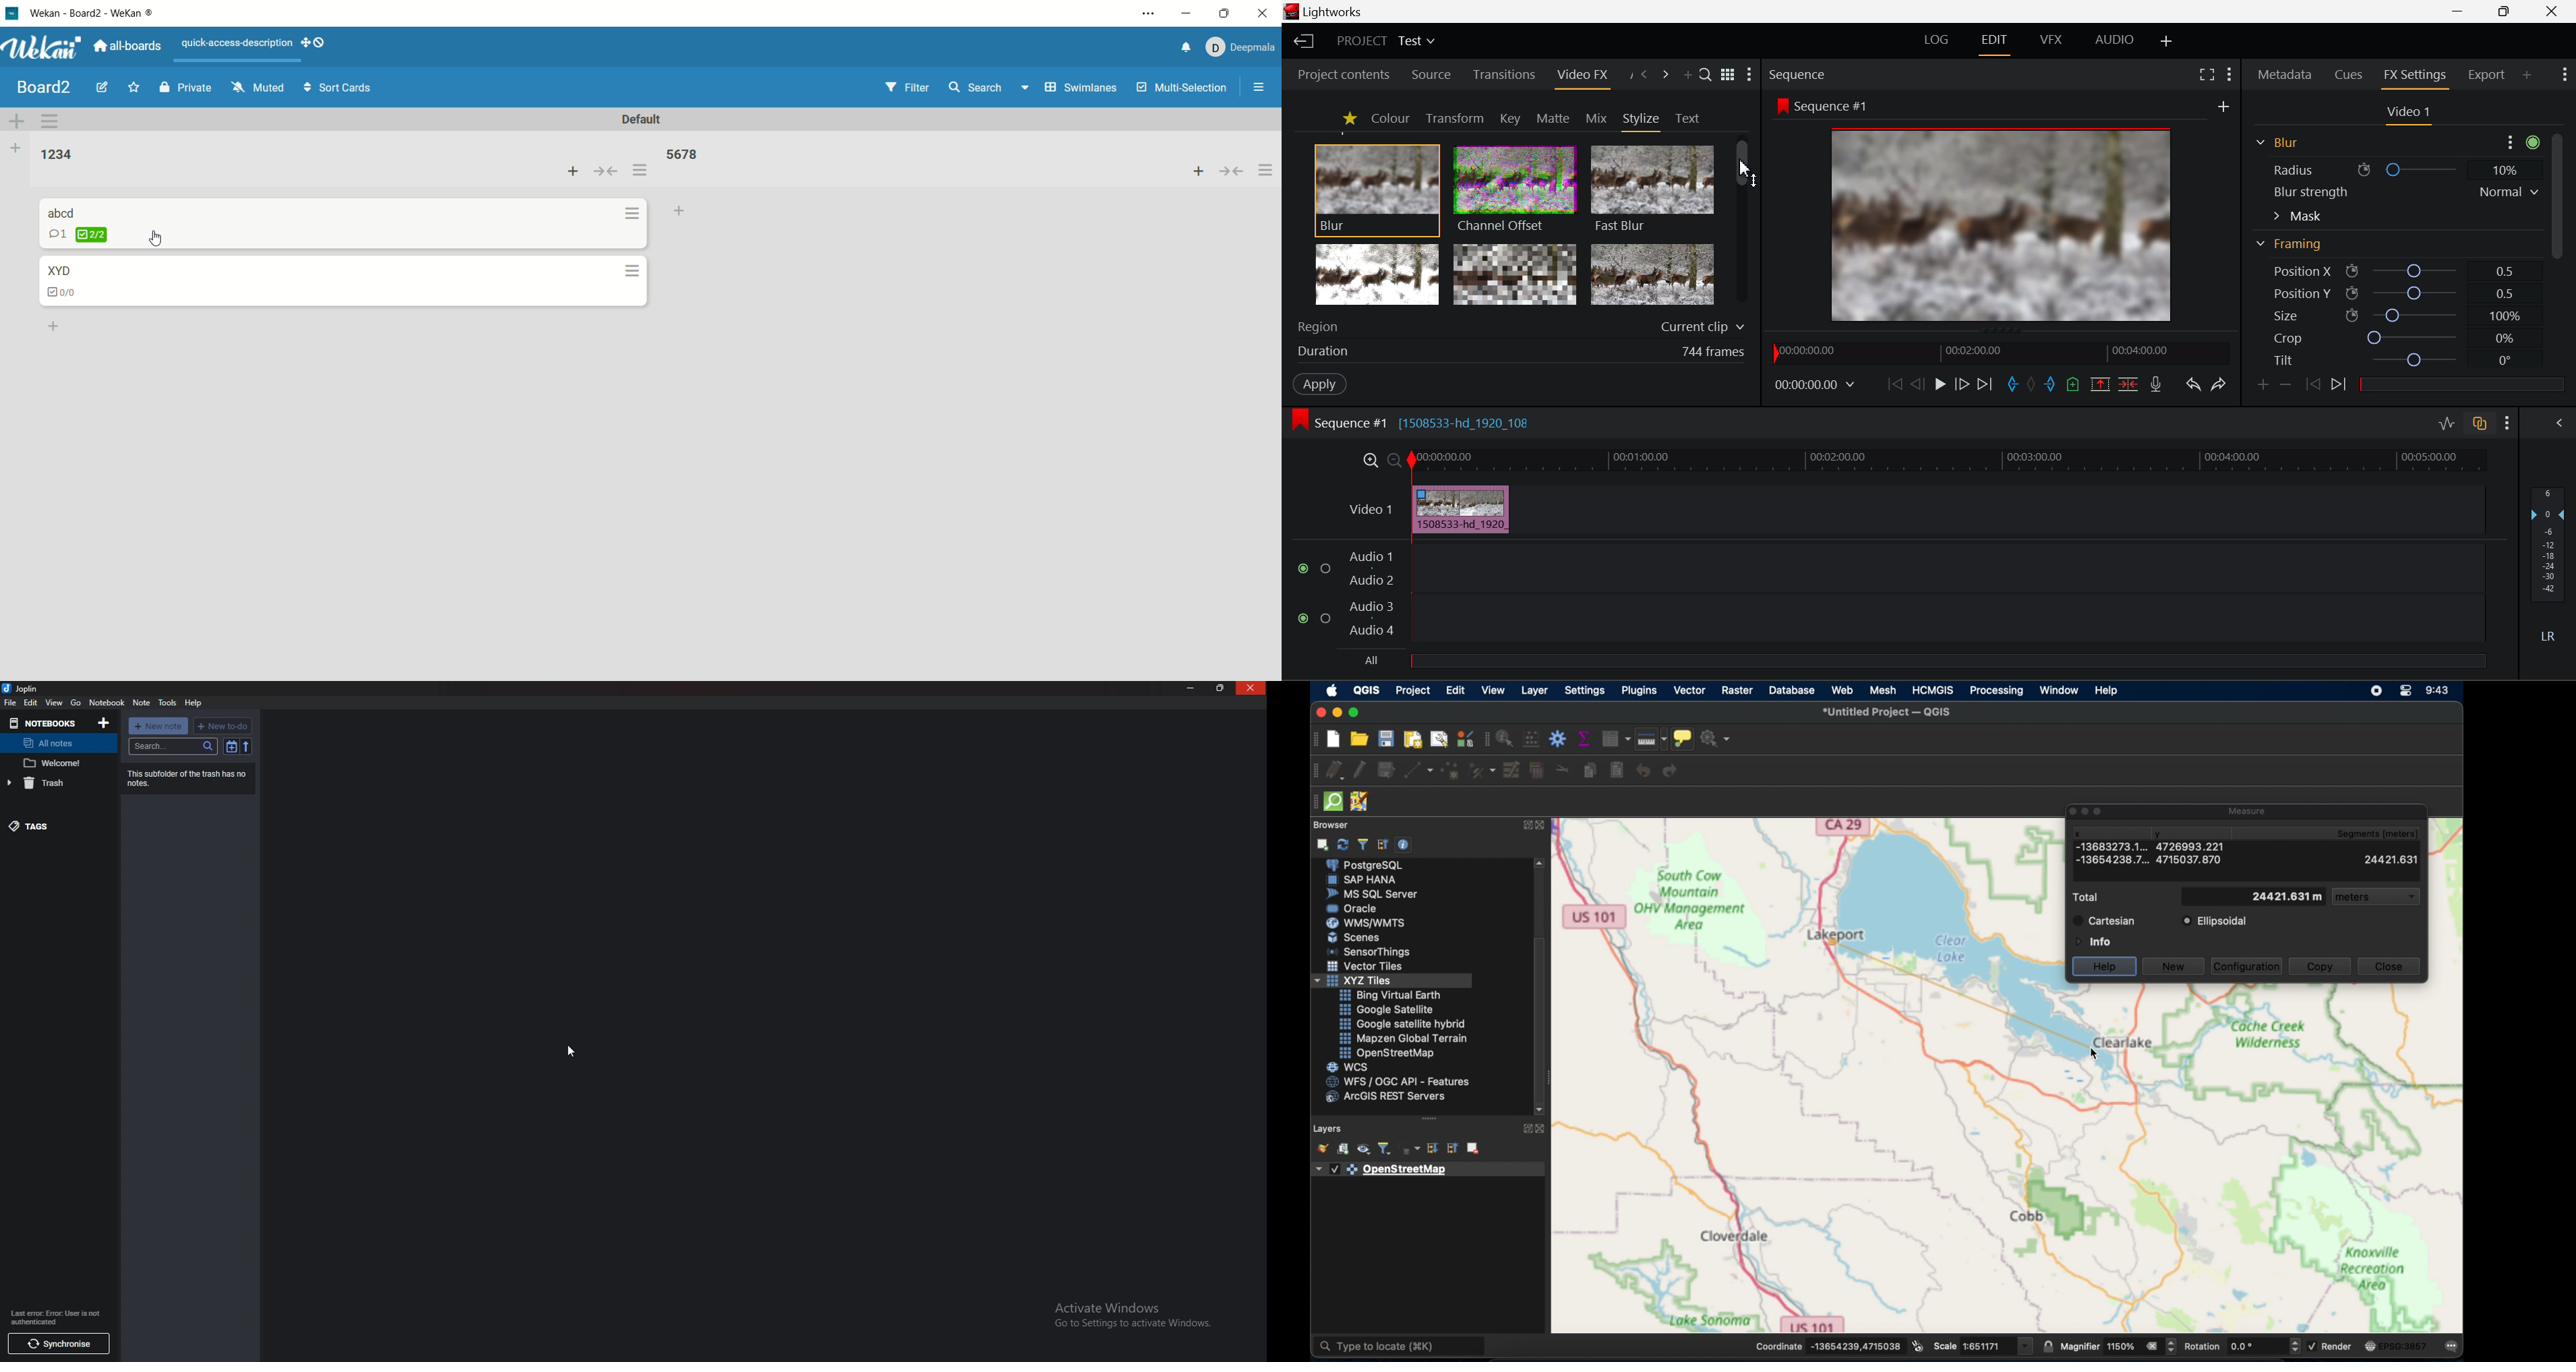 This screenshot has width=2576, height=1372. I want to click on toolbox, so click(1557, 738).